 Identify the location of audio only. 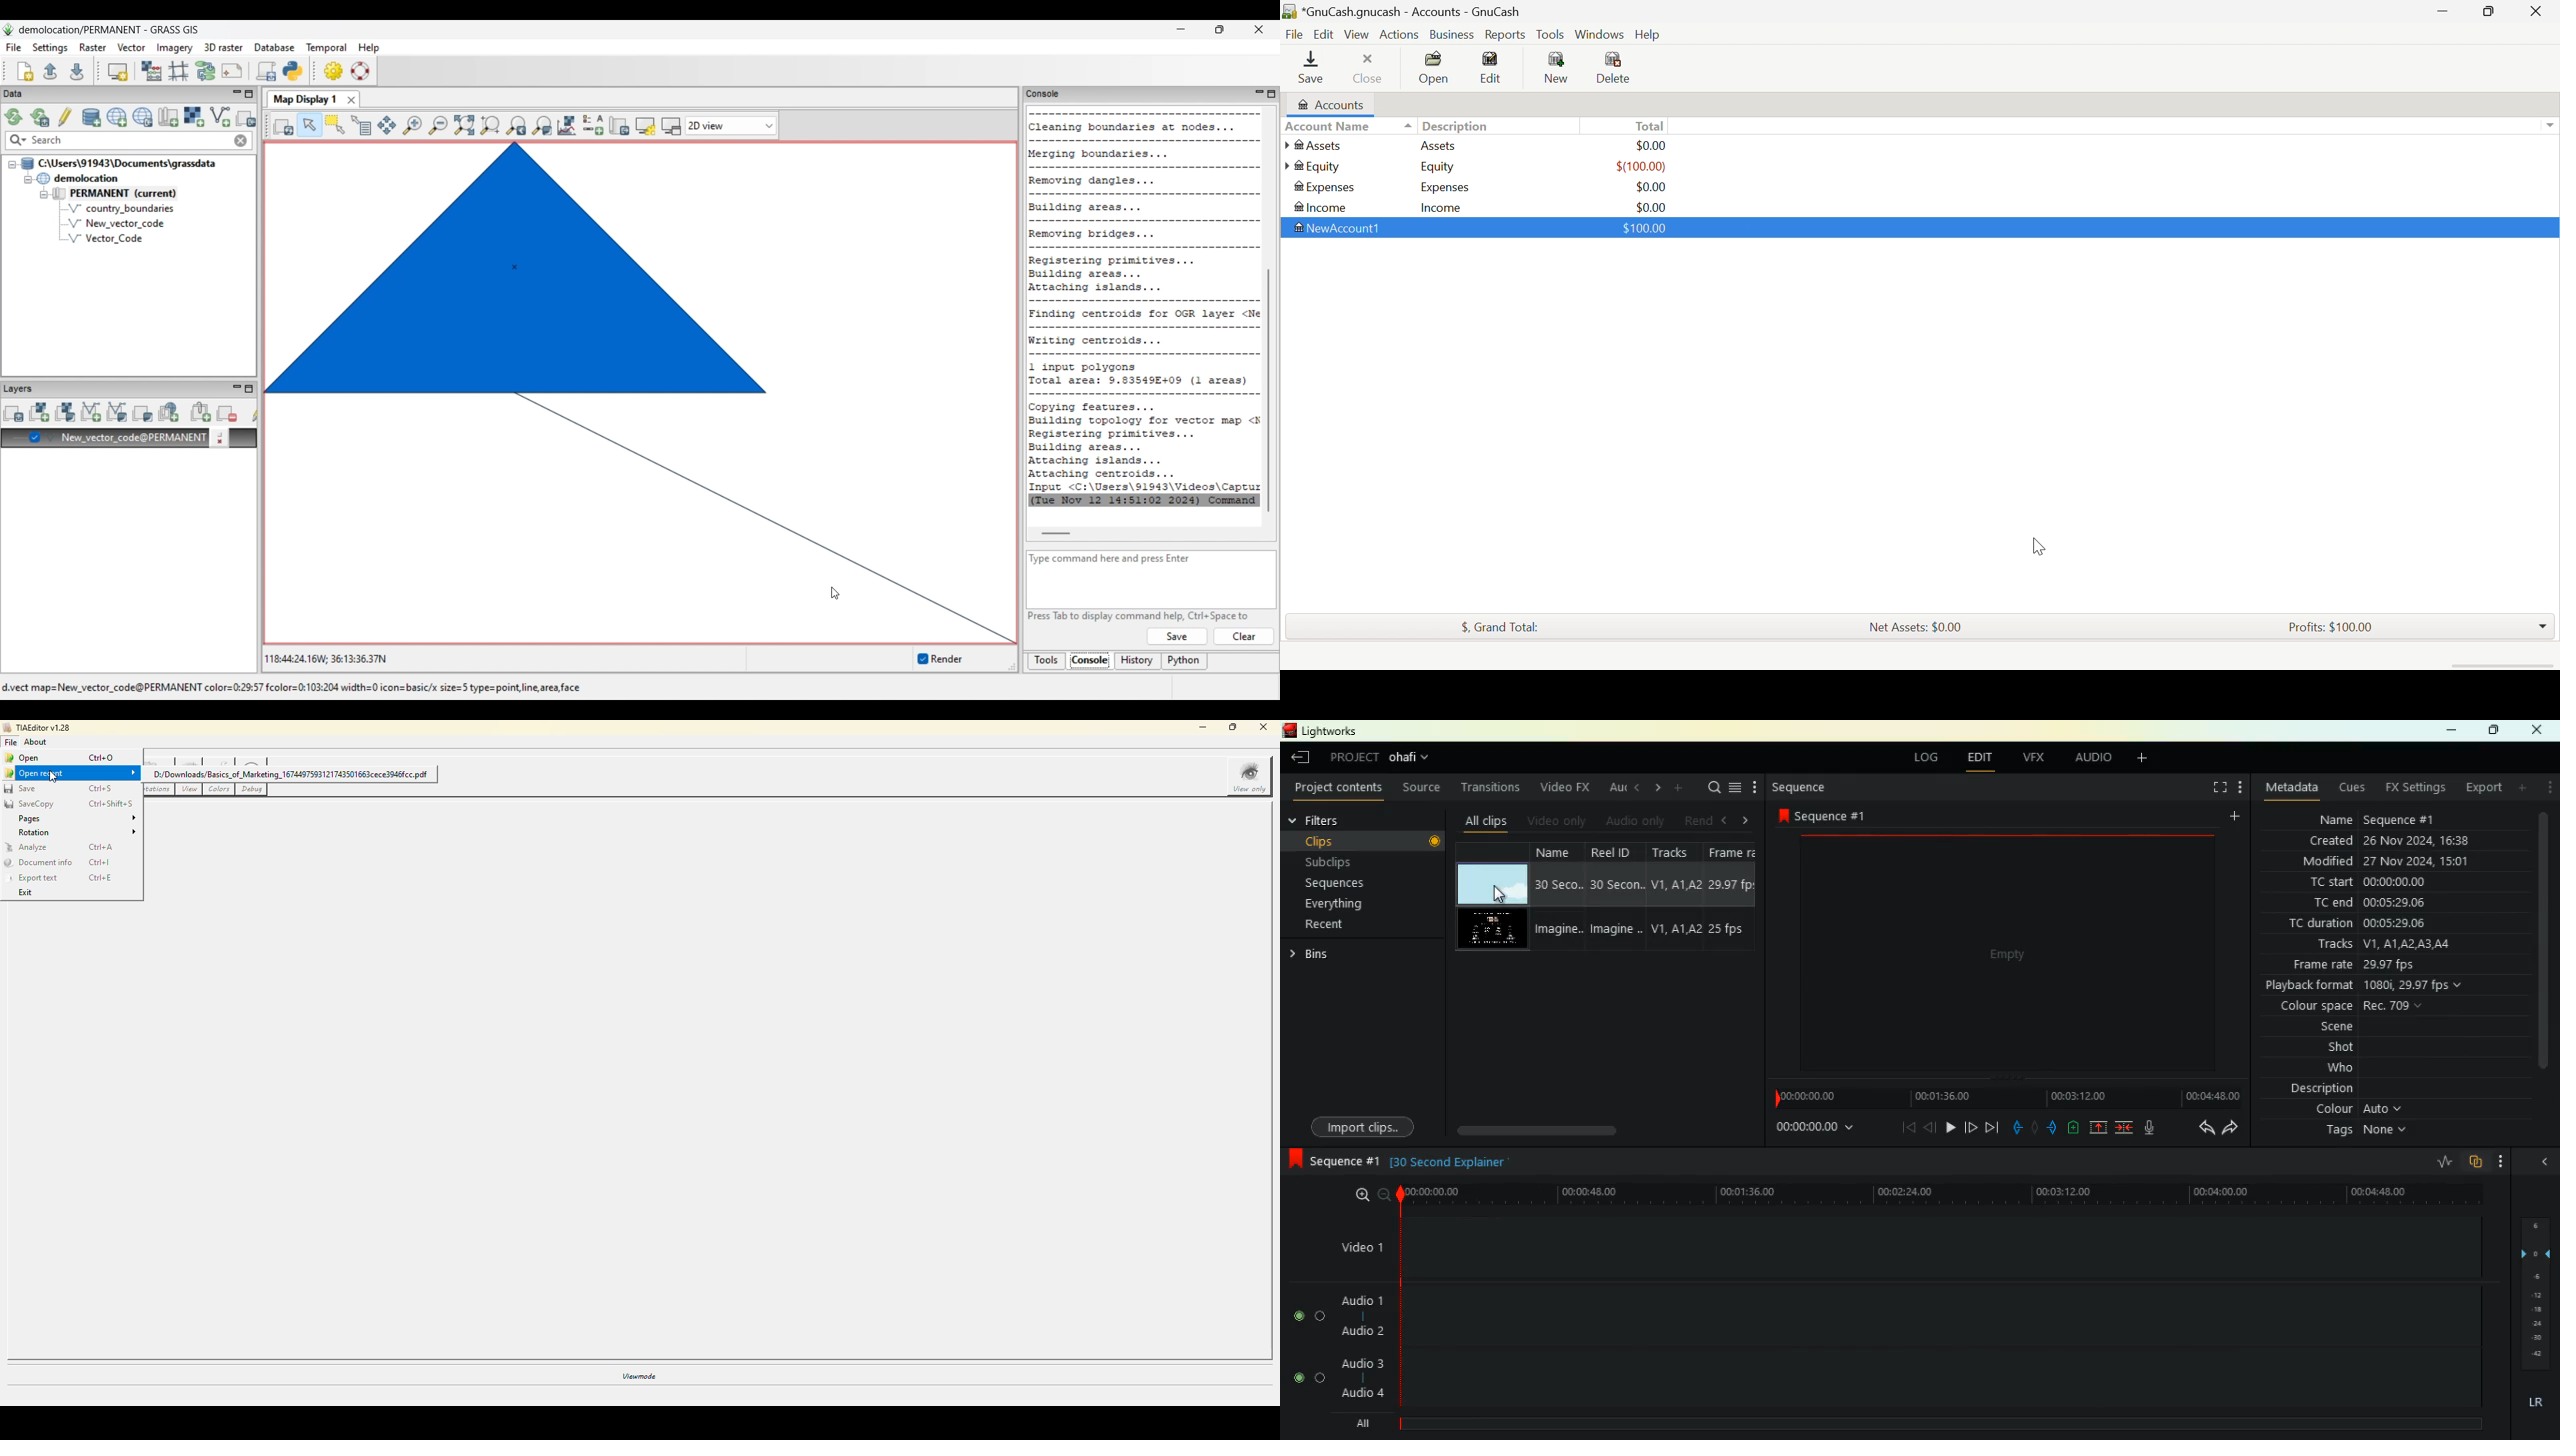
(1637, 820).